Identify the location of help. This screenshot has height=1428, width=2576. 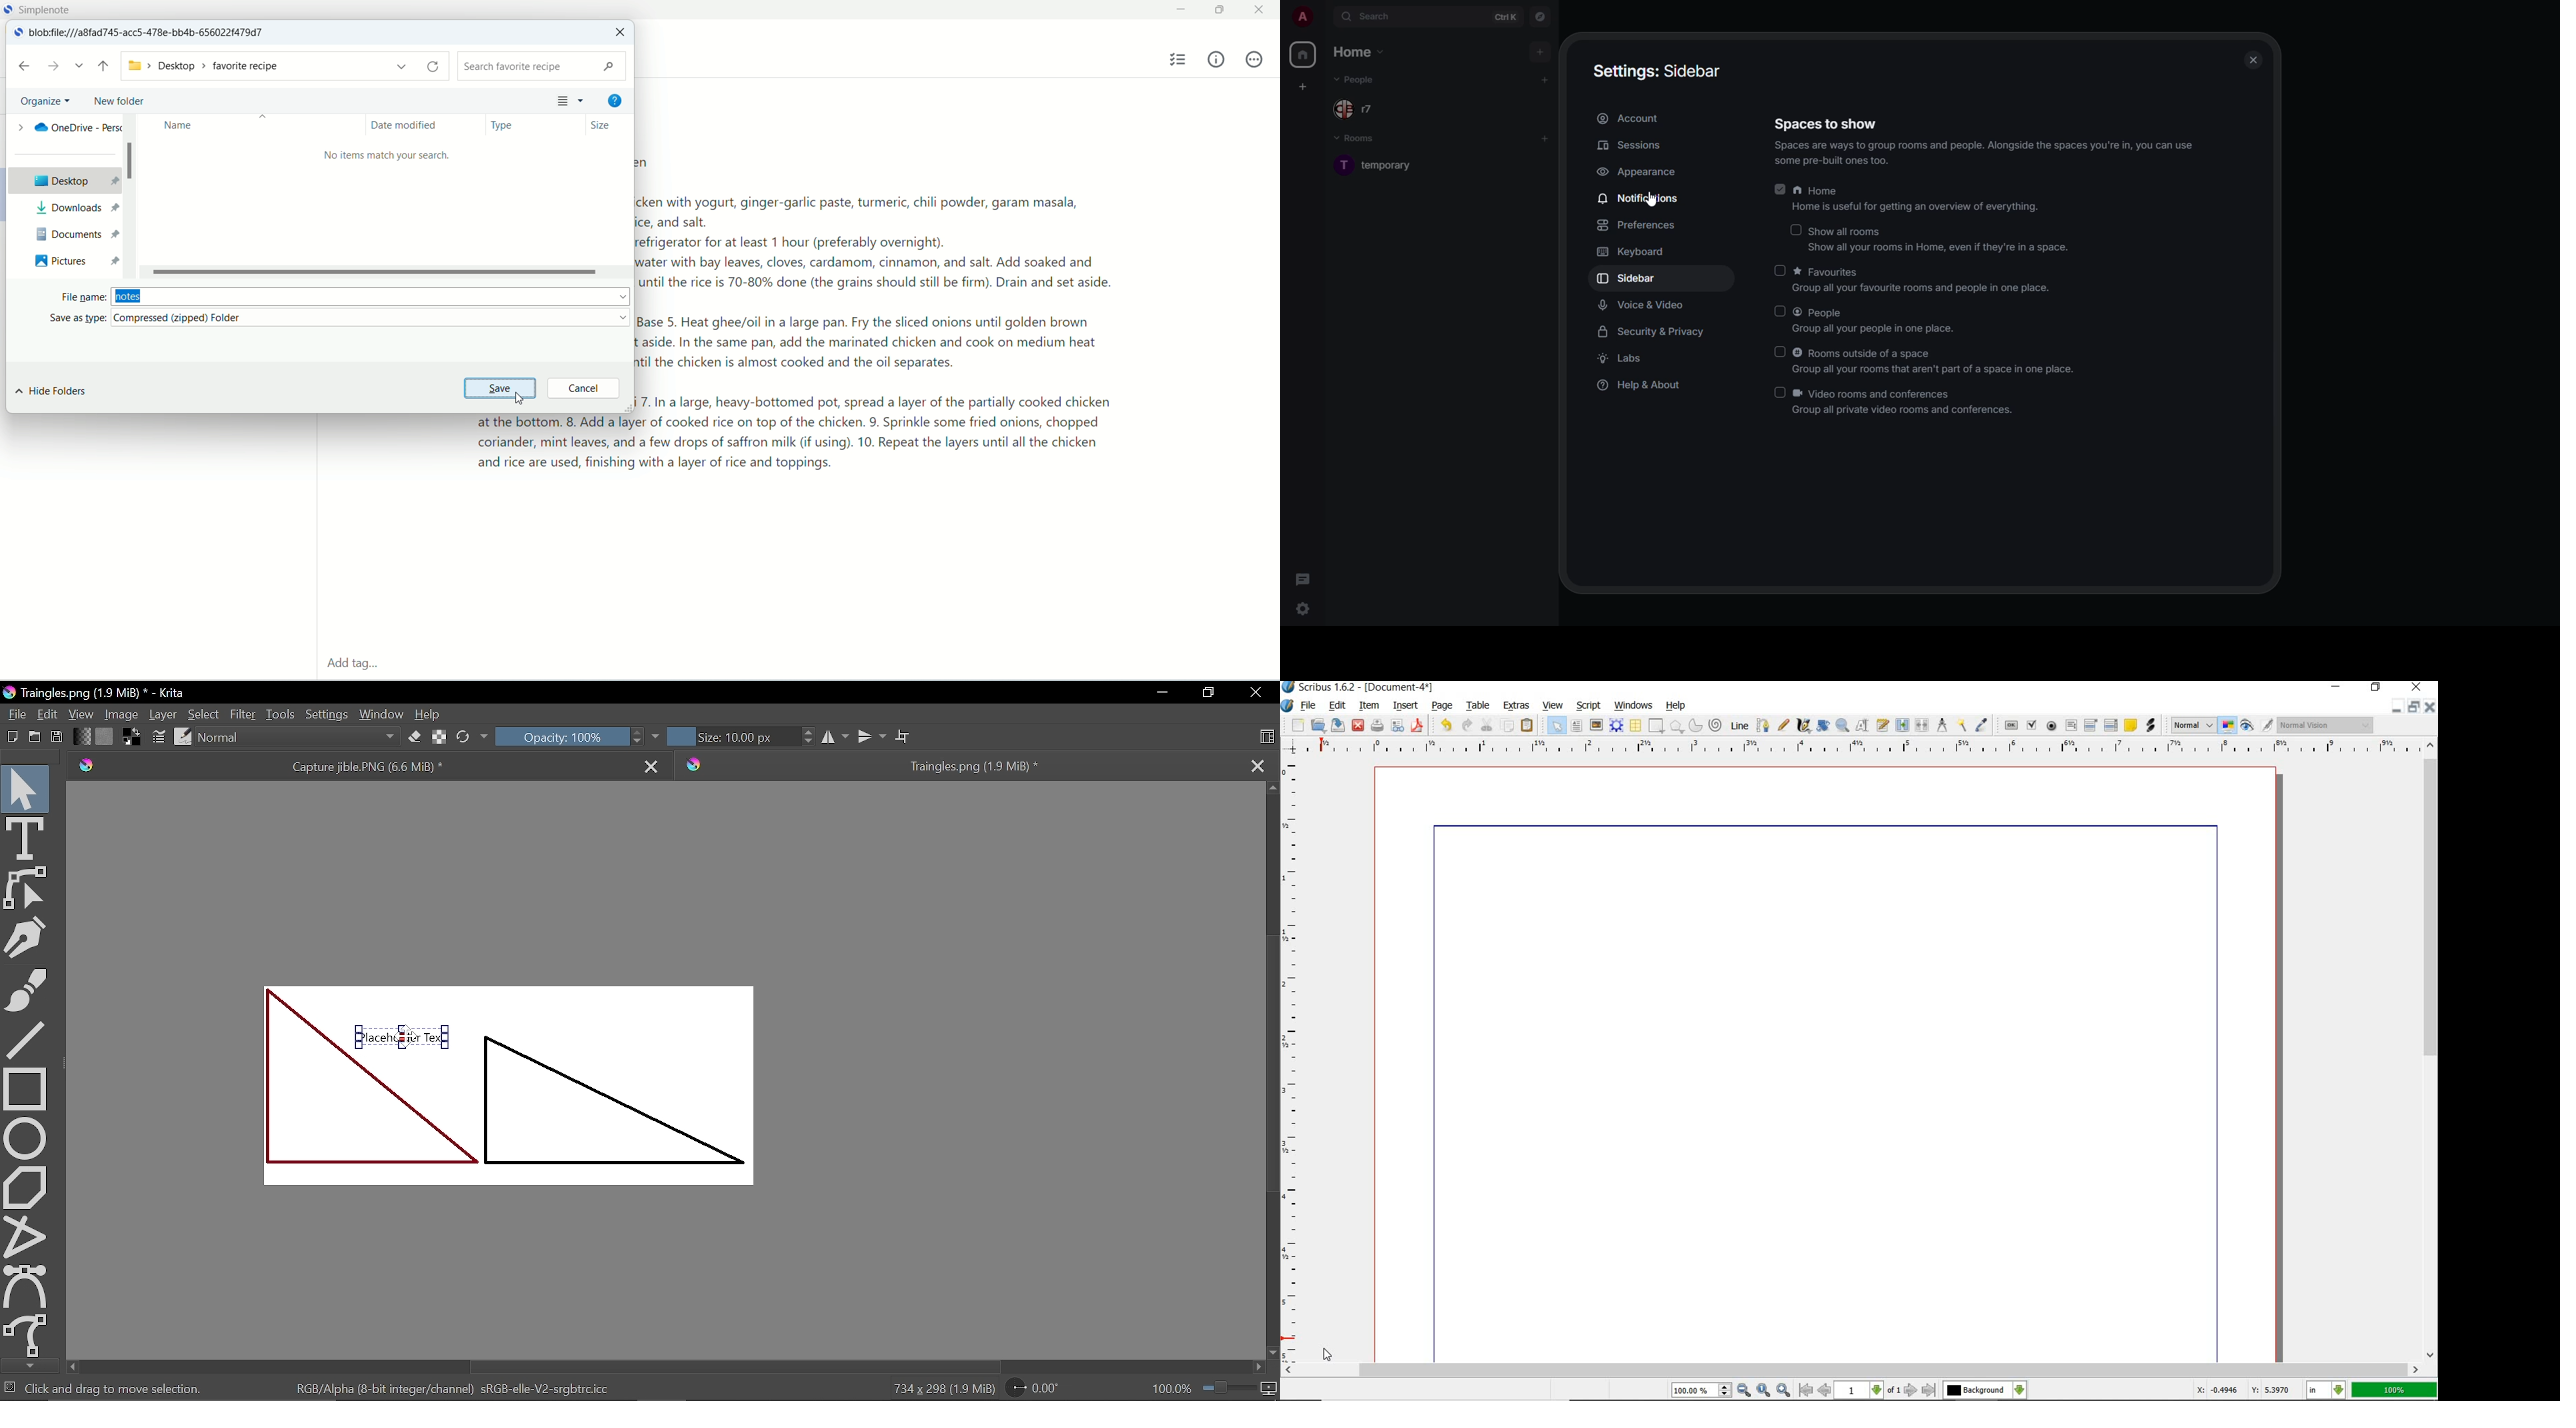
(1677, 706).